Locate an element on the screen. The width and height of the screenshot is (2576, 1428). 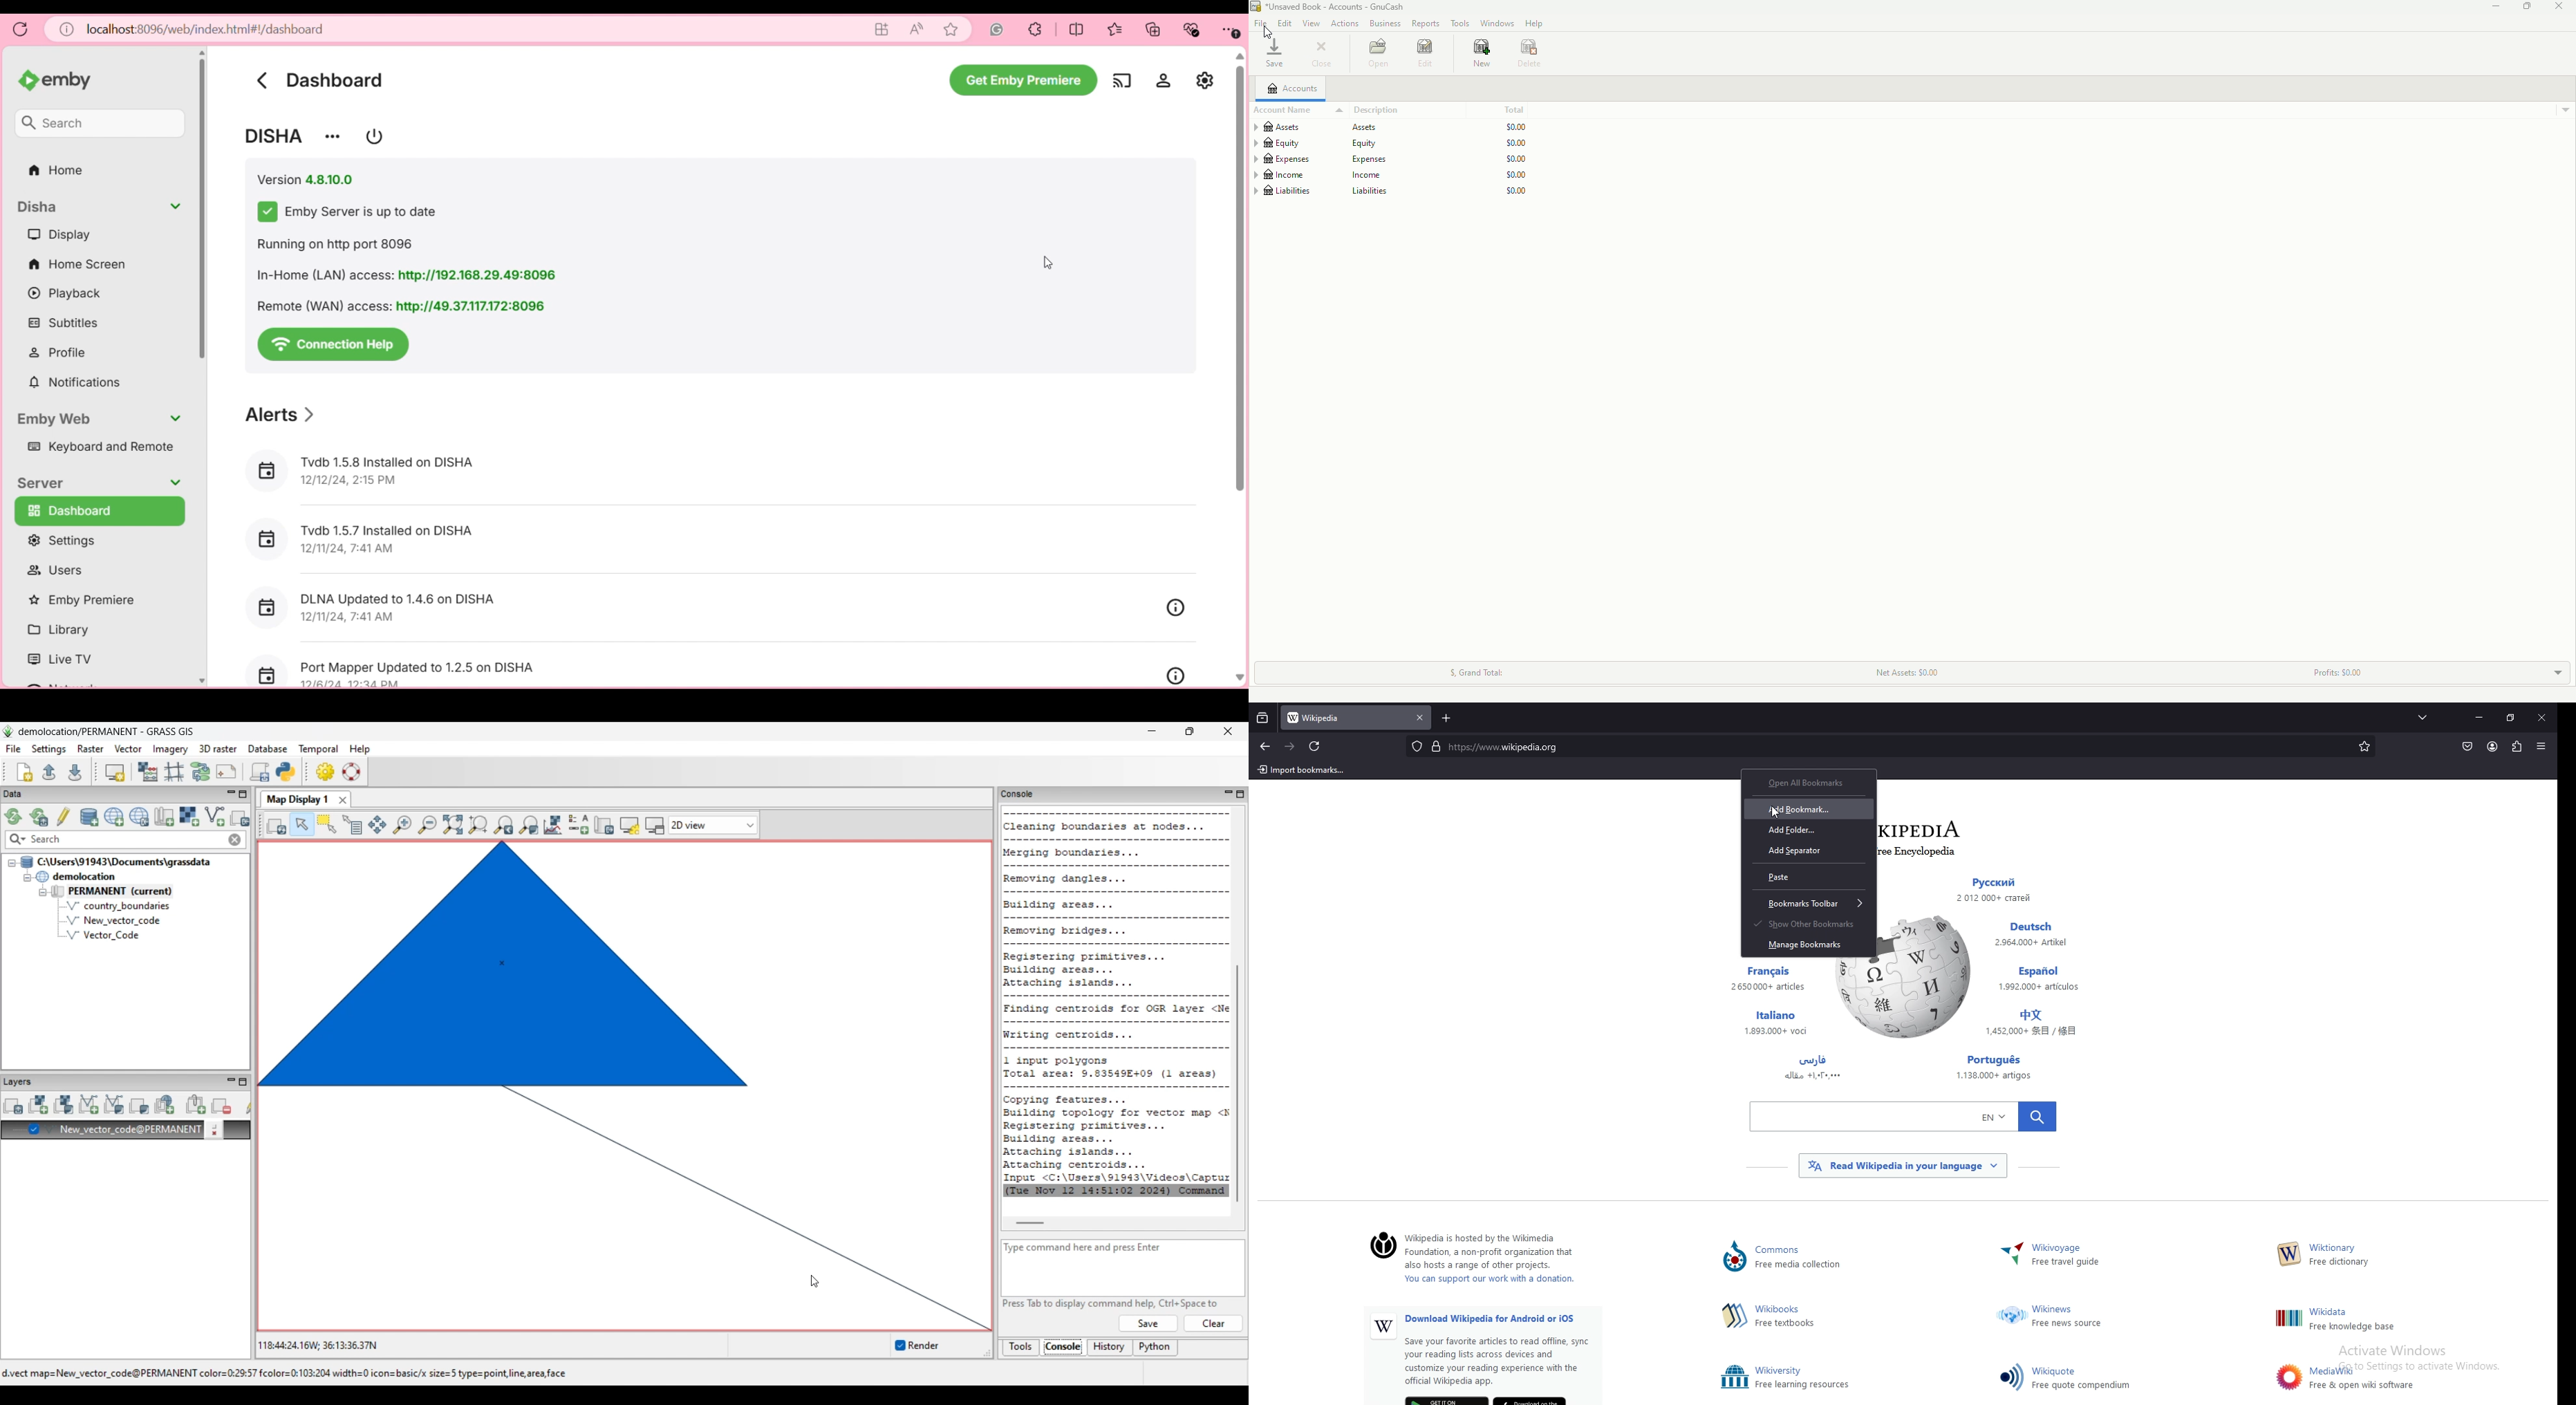
 is located at coordinates (1735, 1258).